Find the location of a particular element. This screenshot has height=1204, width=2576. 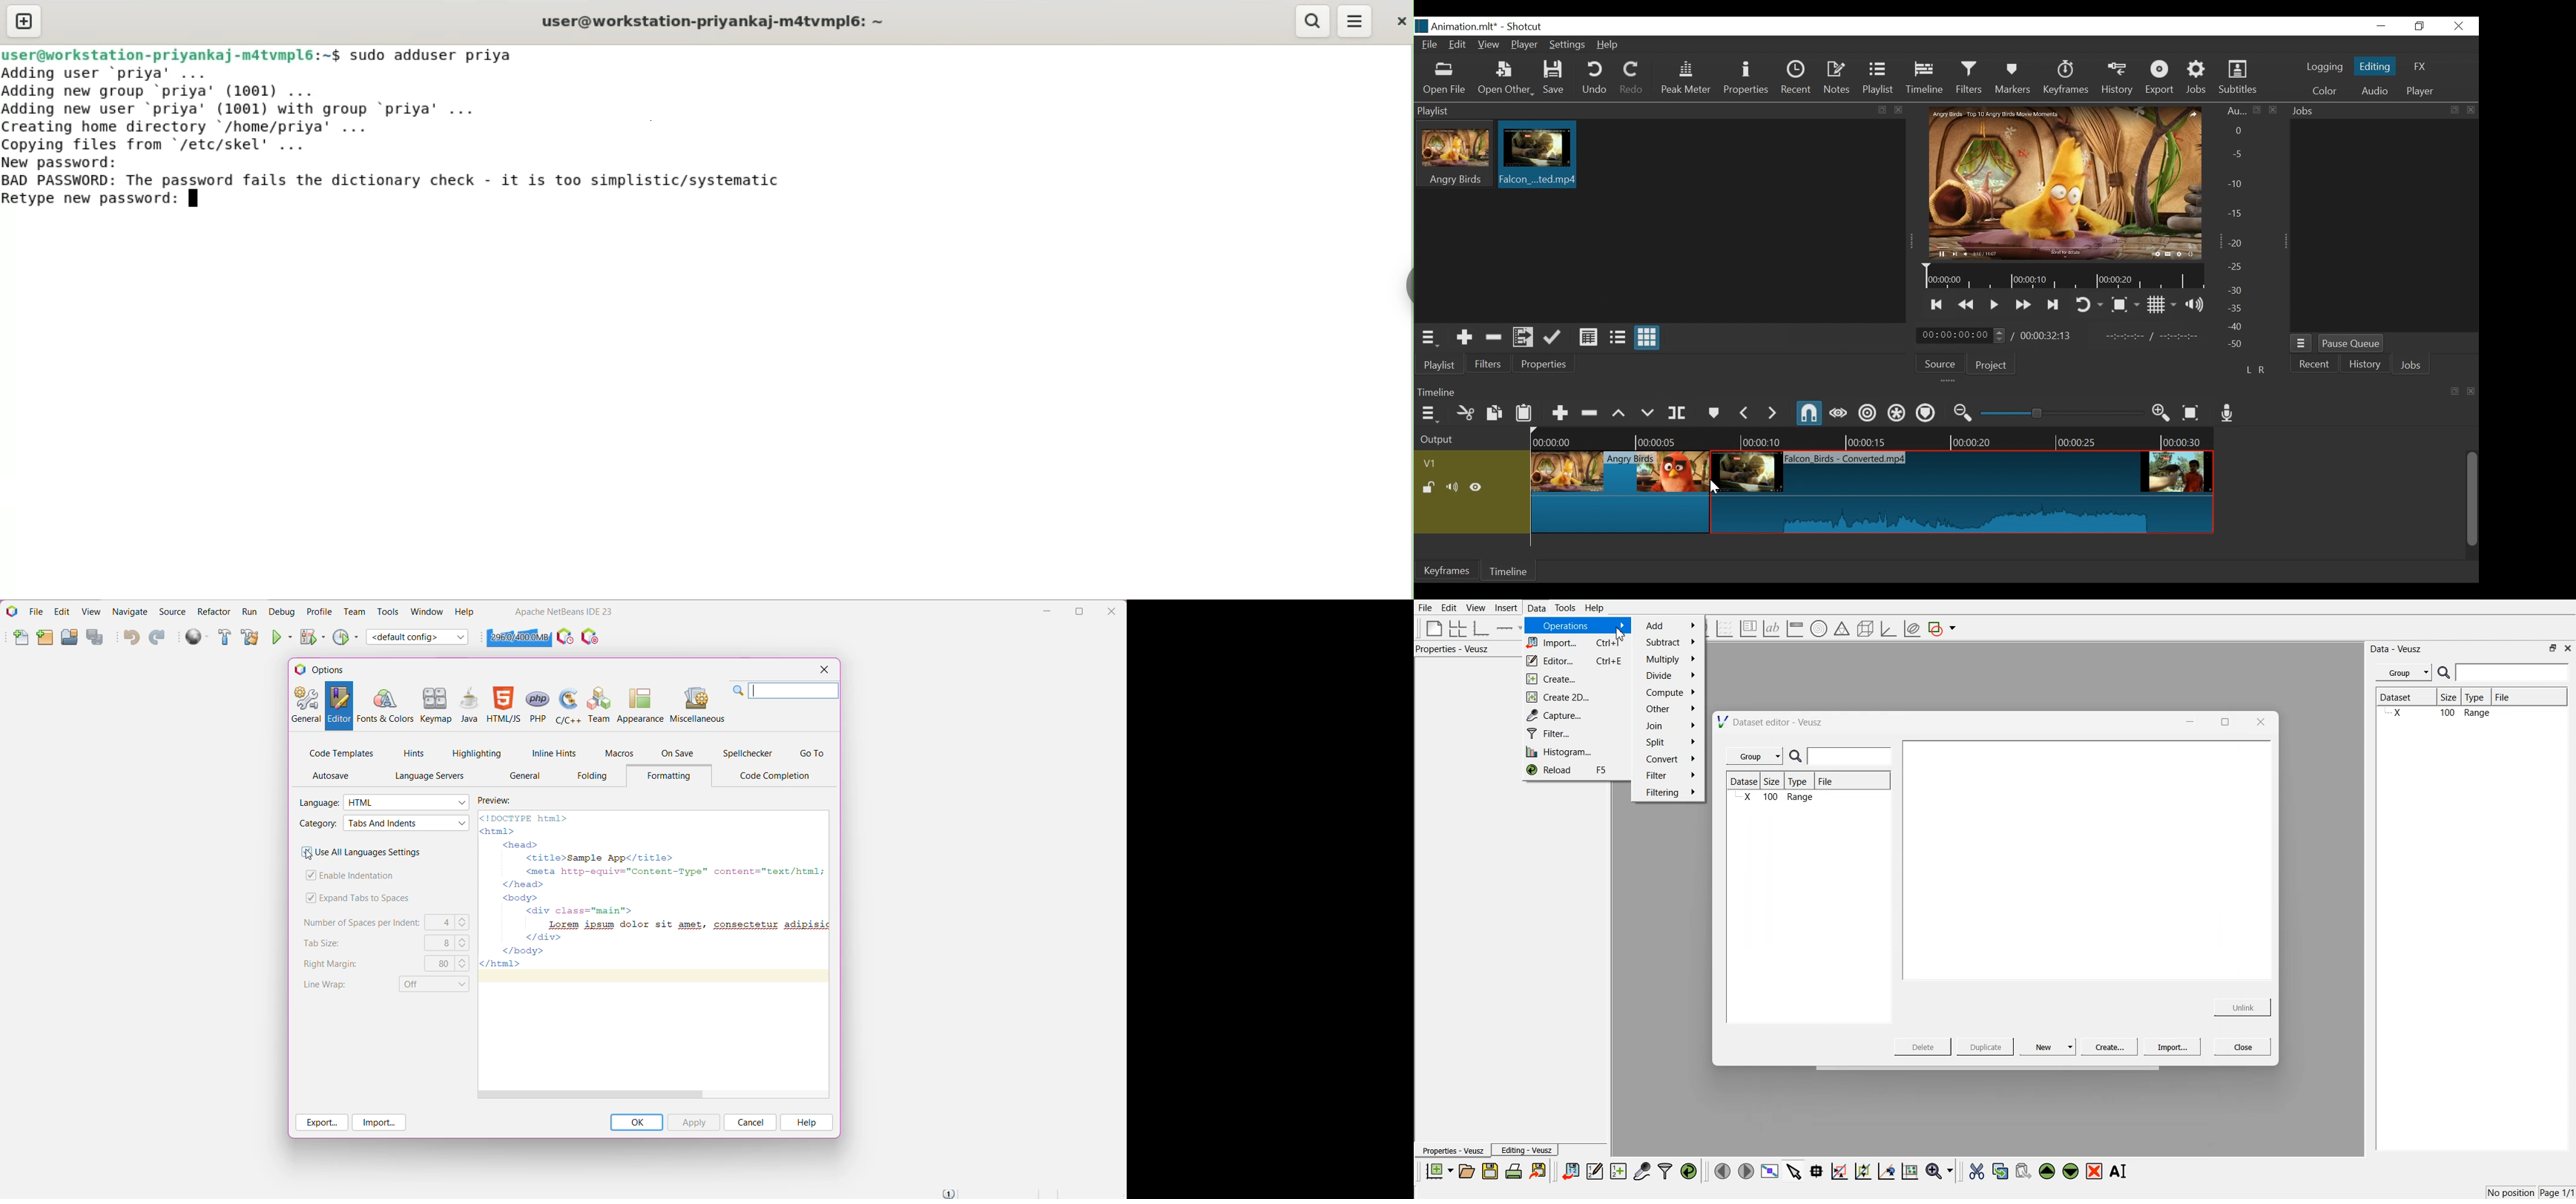

move left is located at coordinates (1722, 1171).